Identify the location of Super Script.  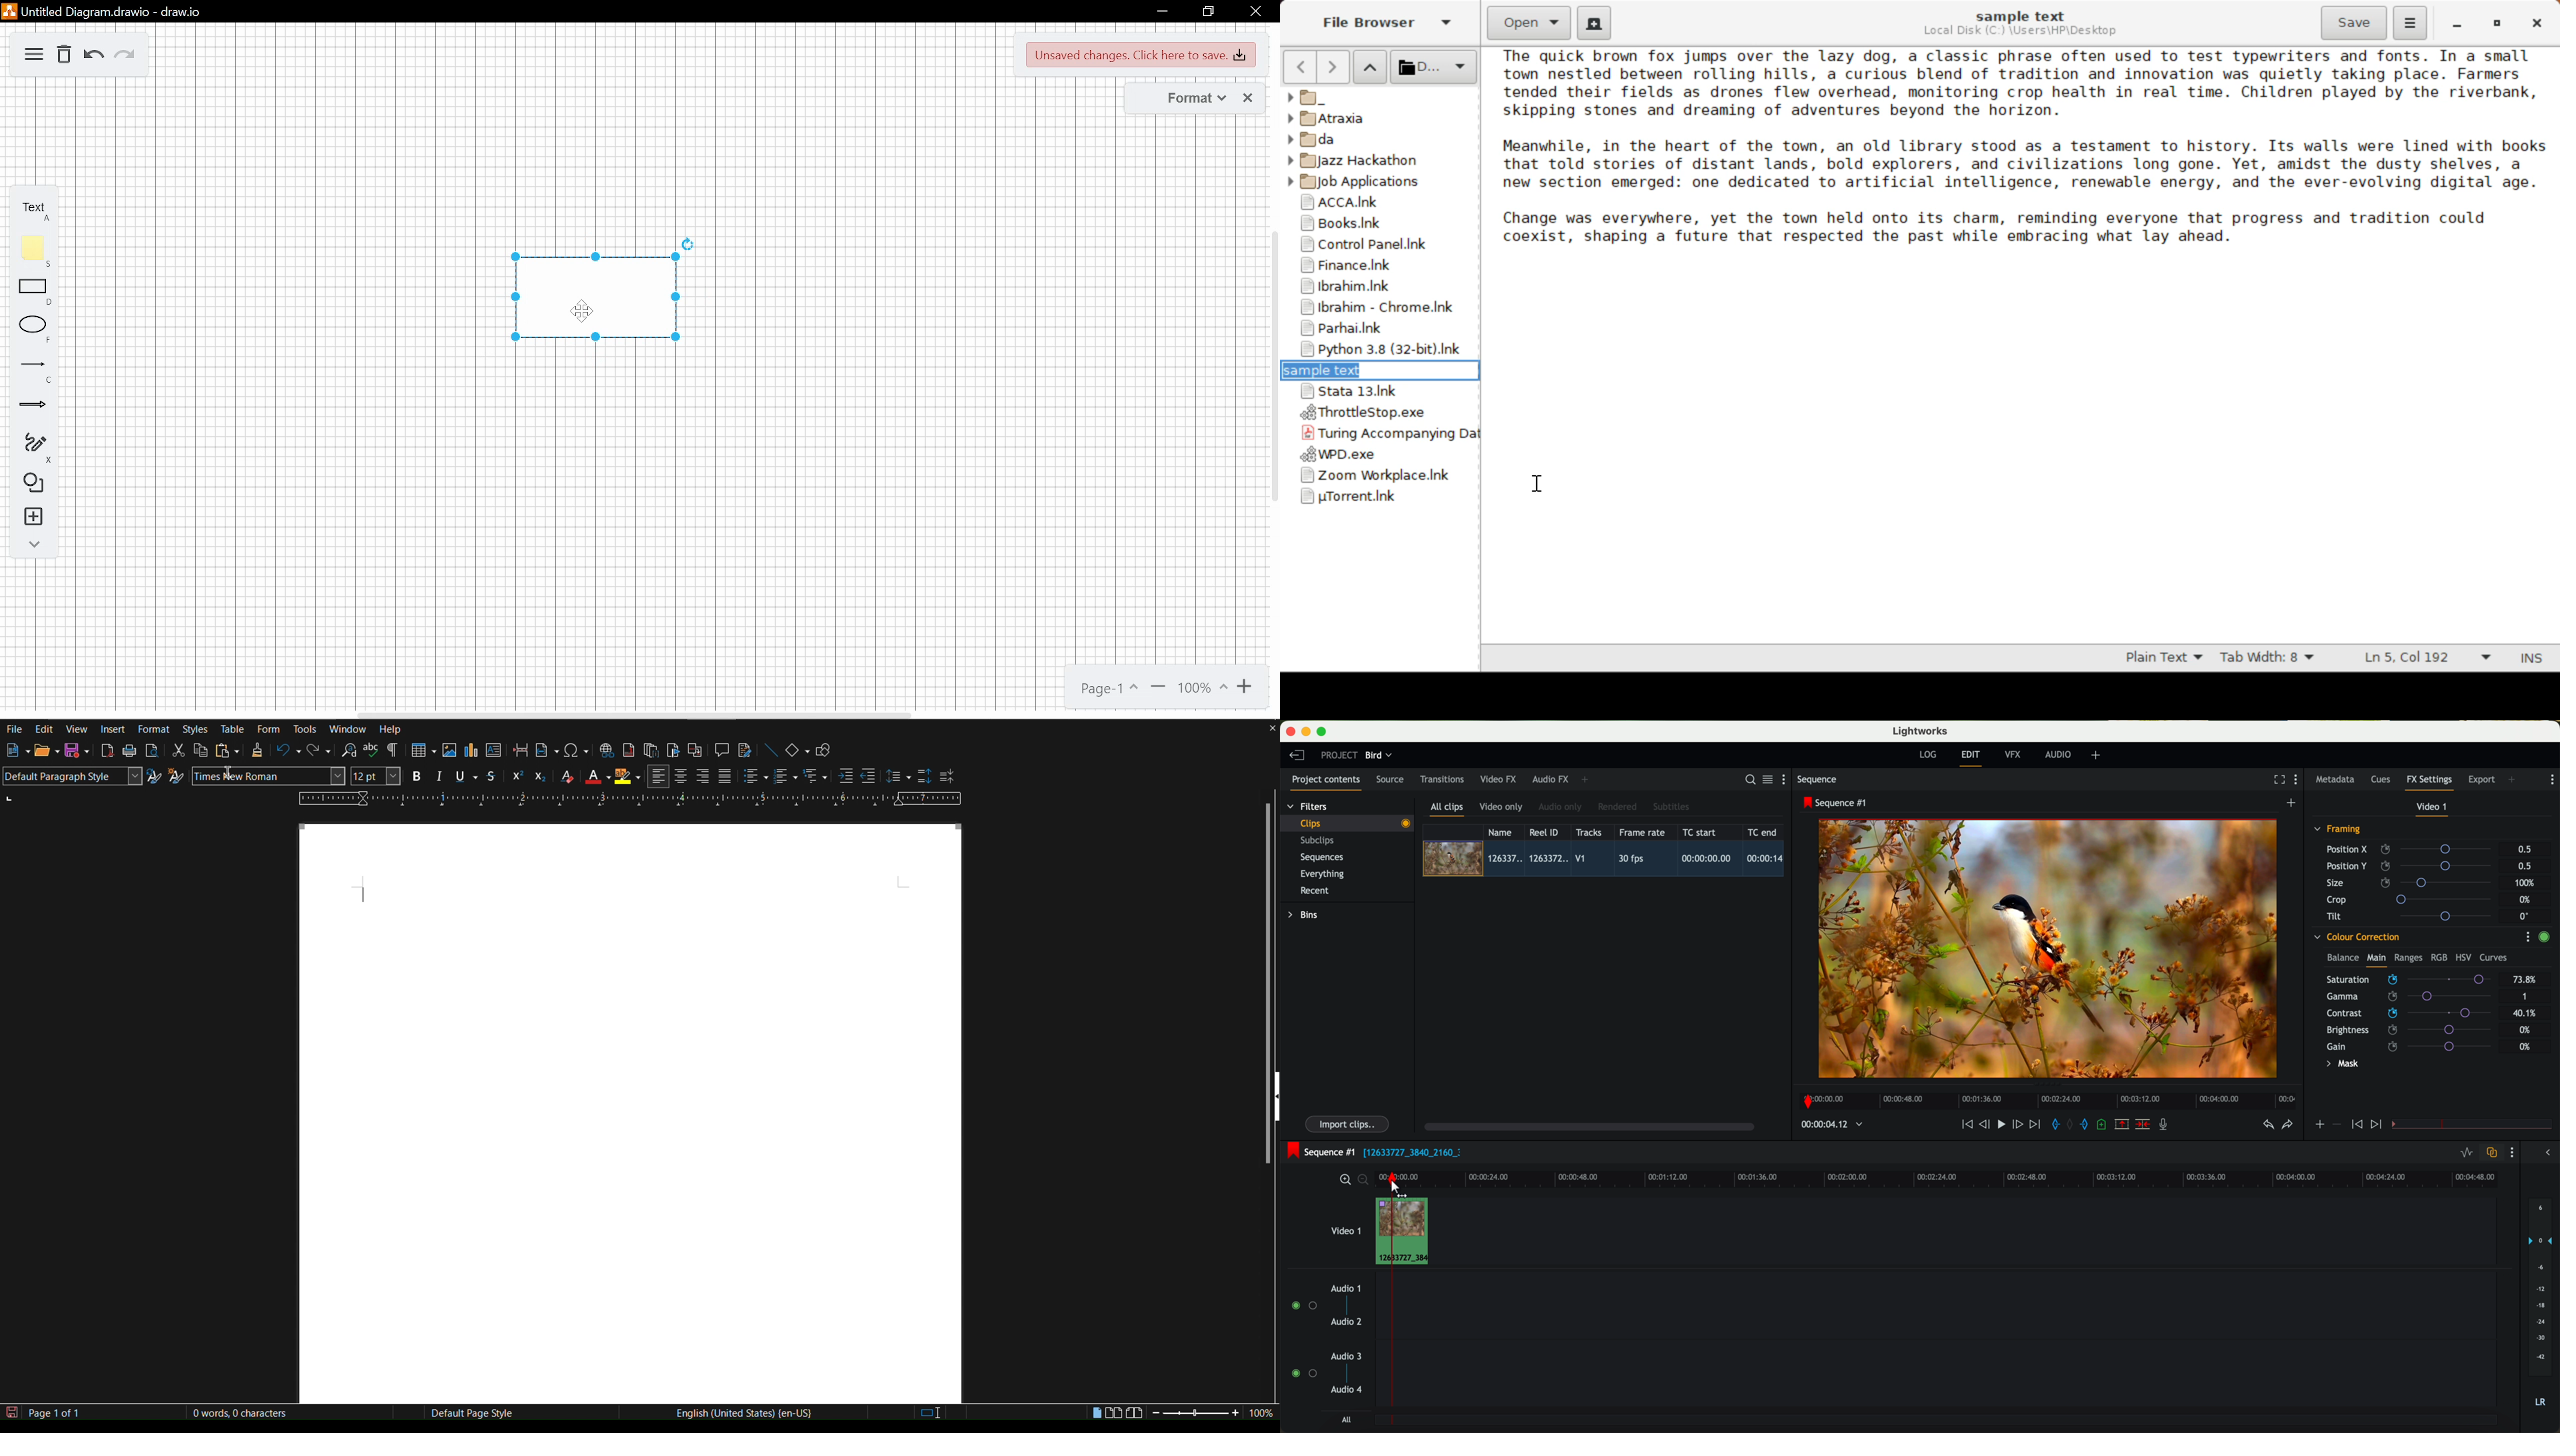
(516, 776).